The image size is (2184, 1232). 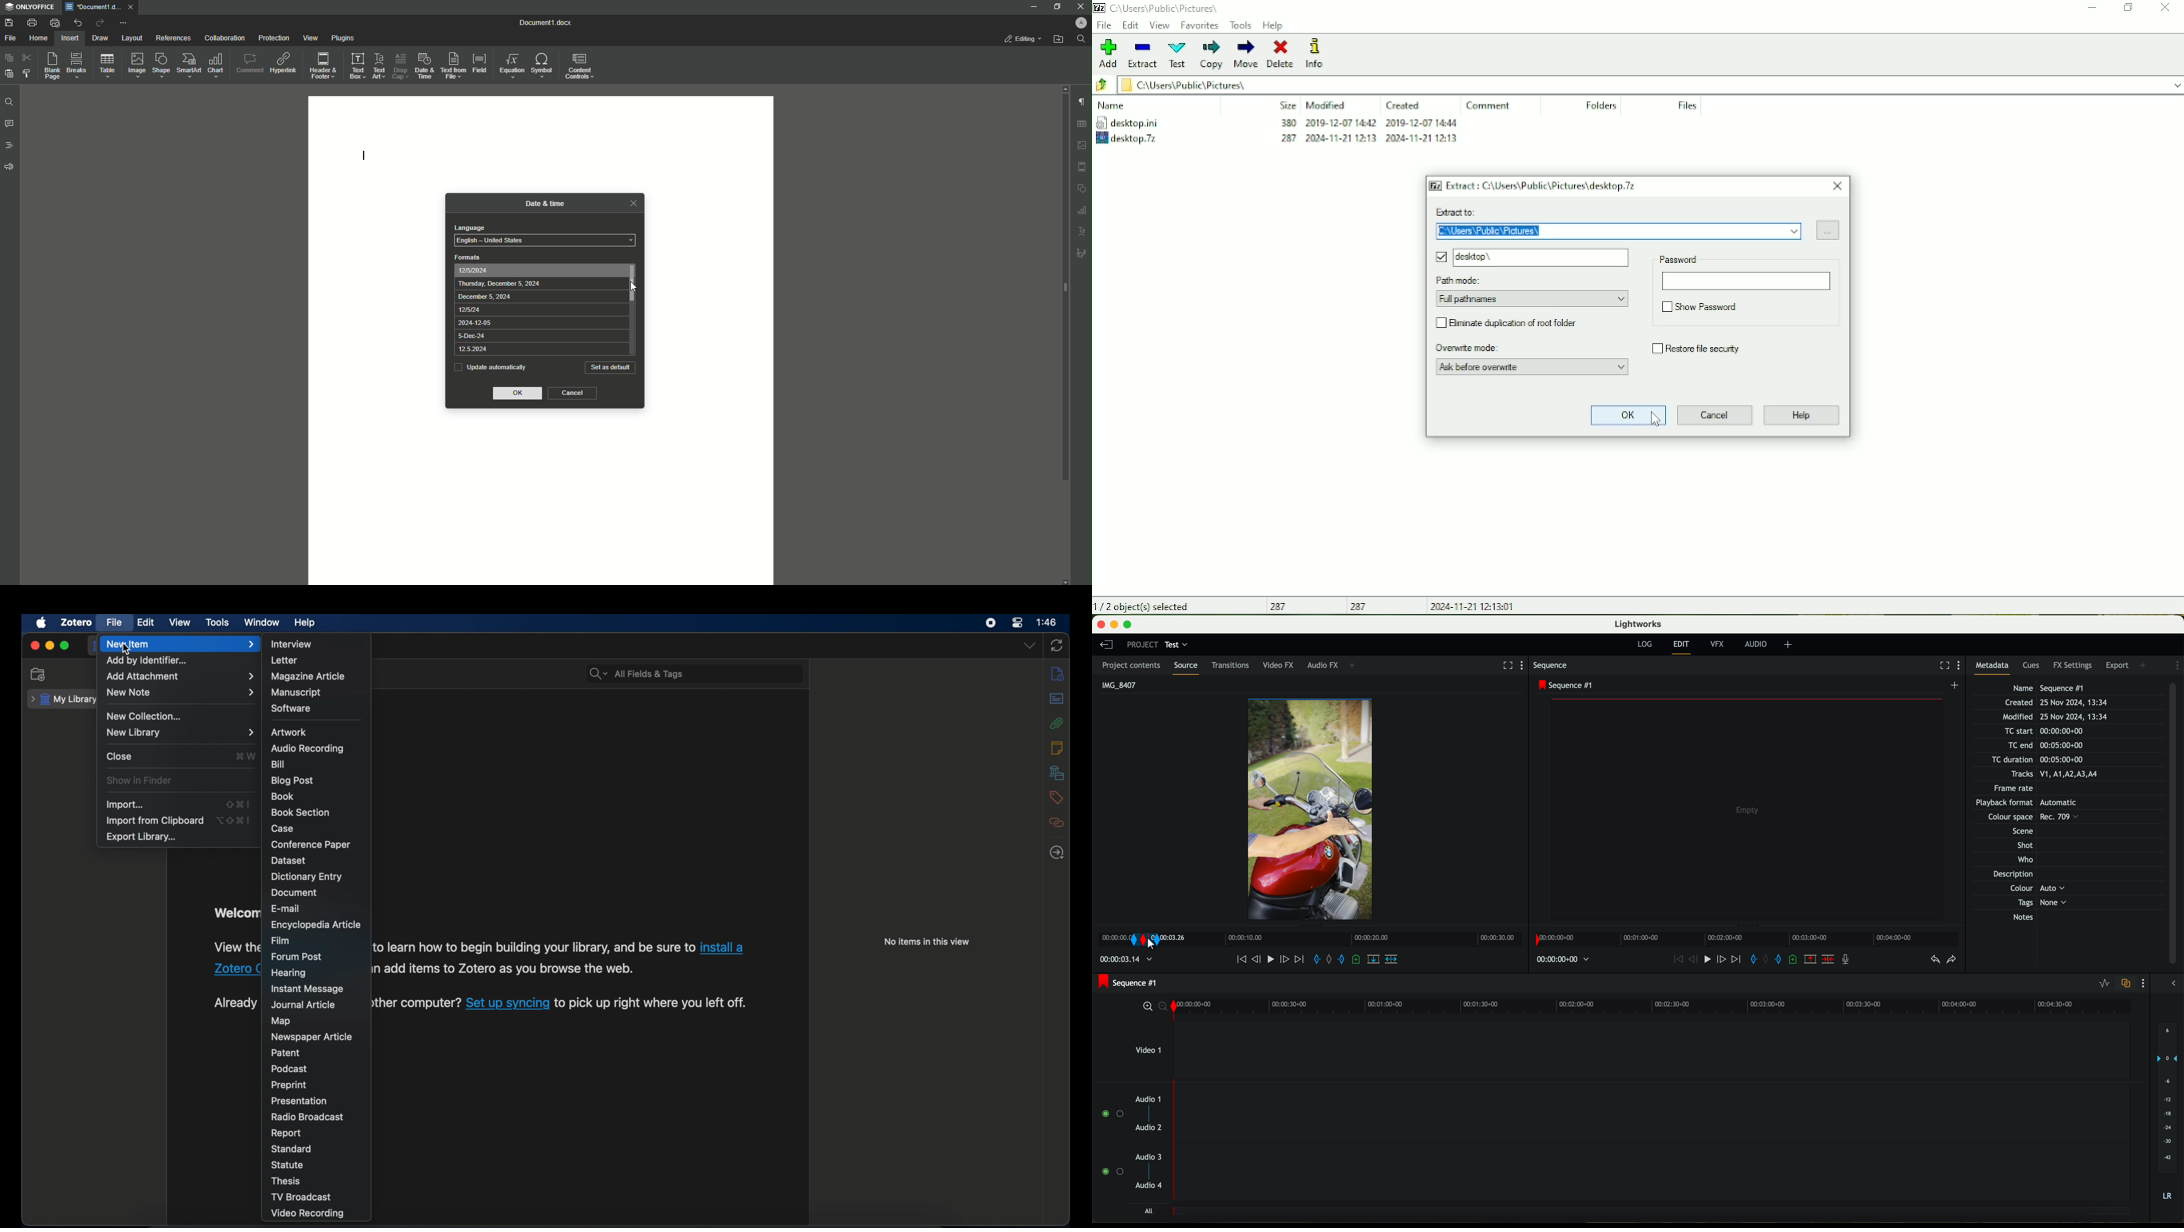 I want to click on move foward, so click(x=1734, y=961).